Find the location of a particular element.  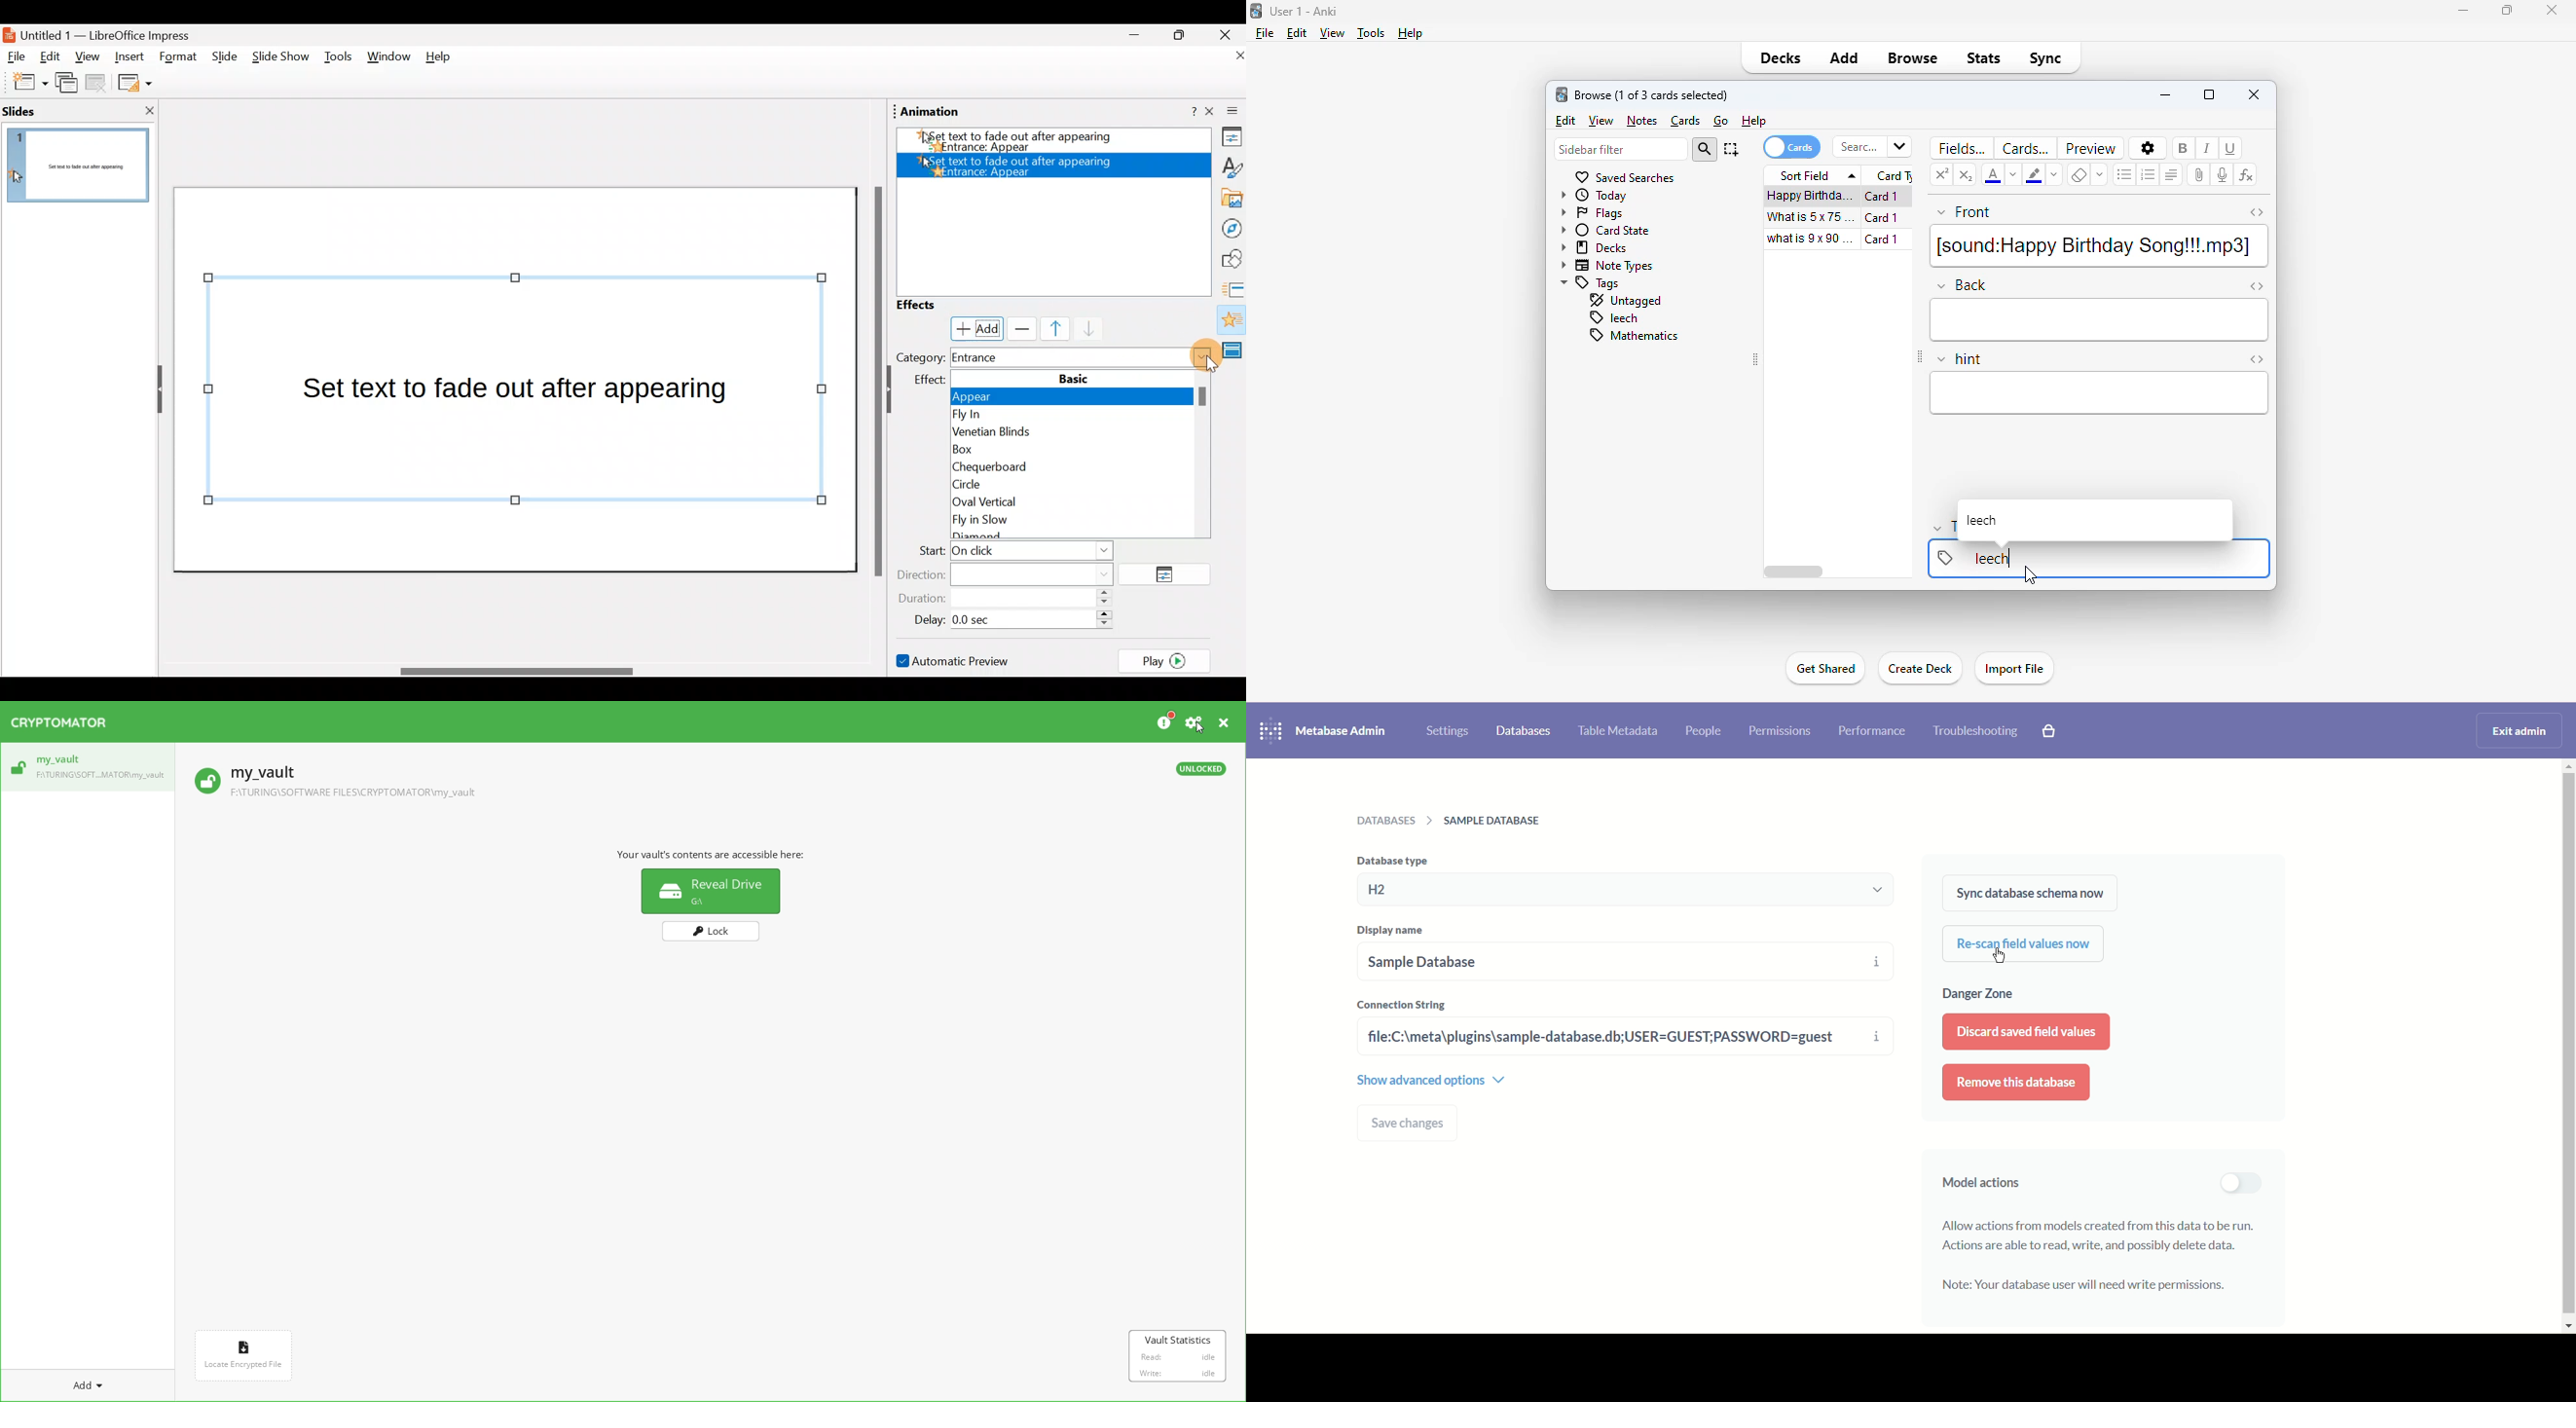

Category is located at coordinates (920, 357).